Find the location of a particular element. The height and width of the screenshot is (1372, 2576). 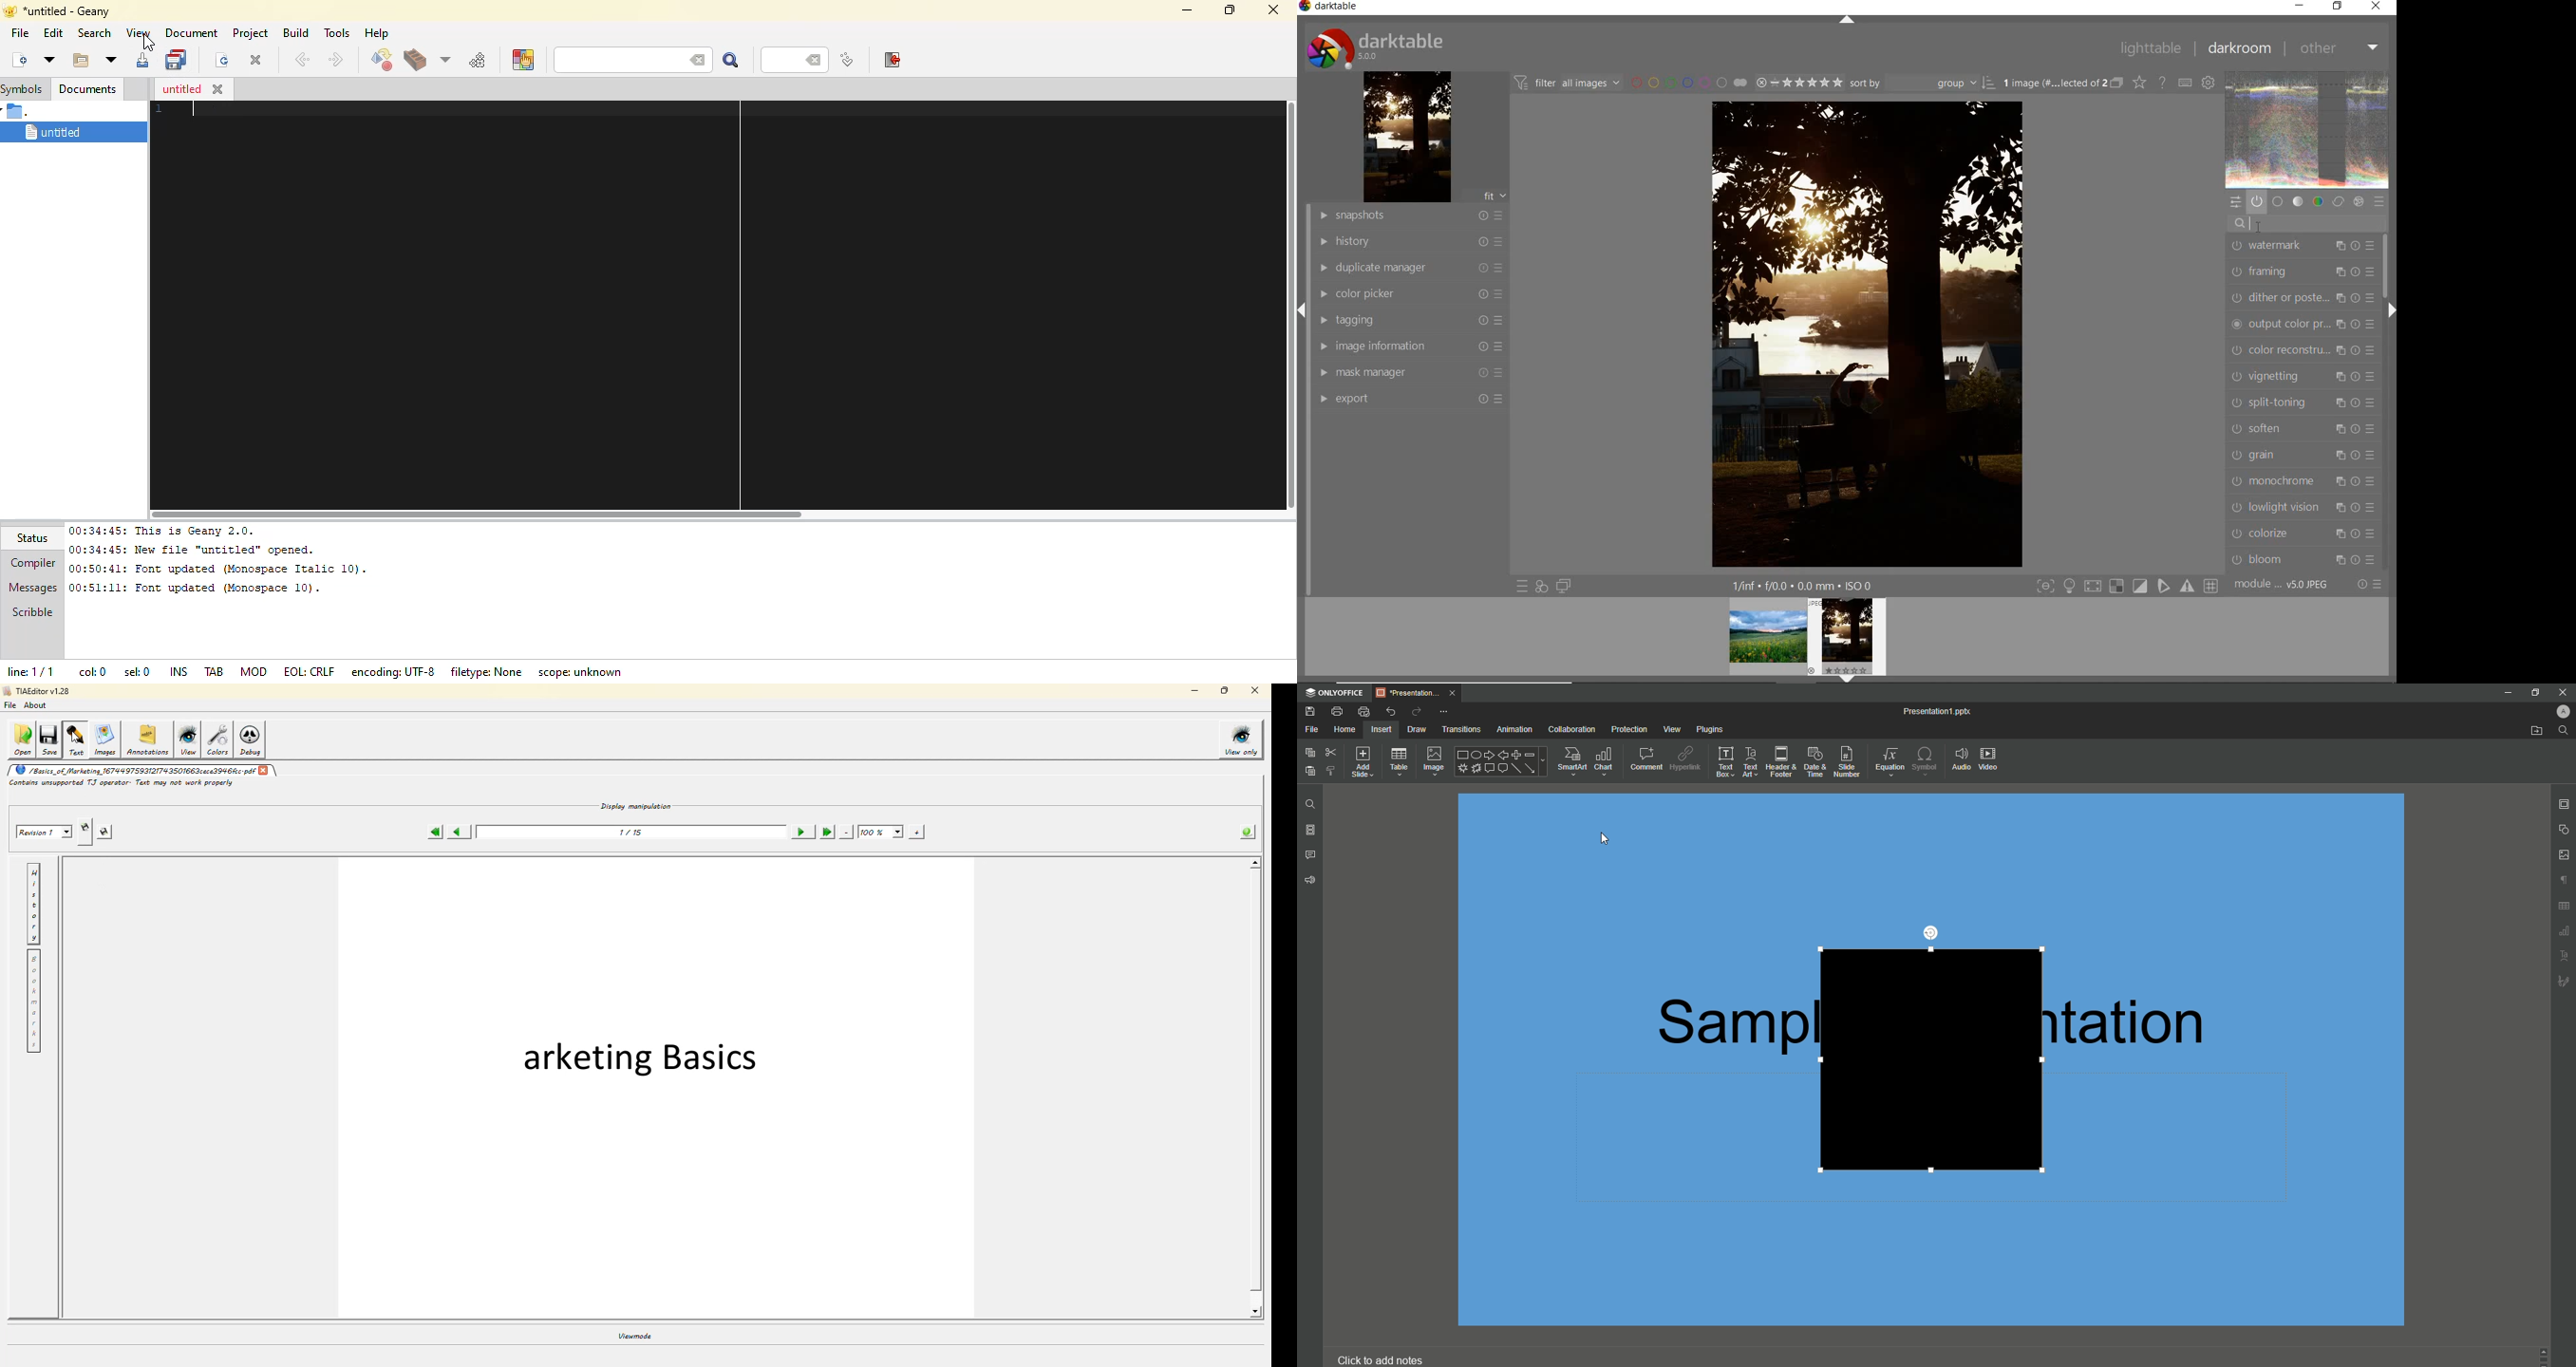

Comment is located at coordinates (1642, 757).